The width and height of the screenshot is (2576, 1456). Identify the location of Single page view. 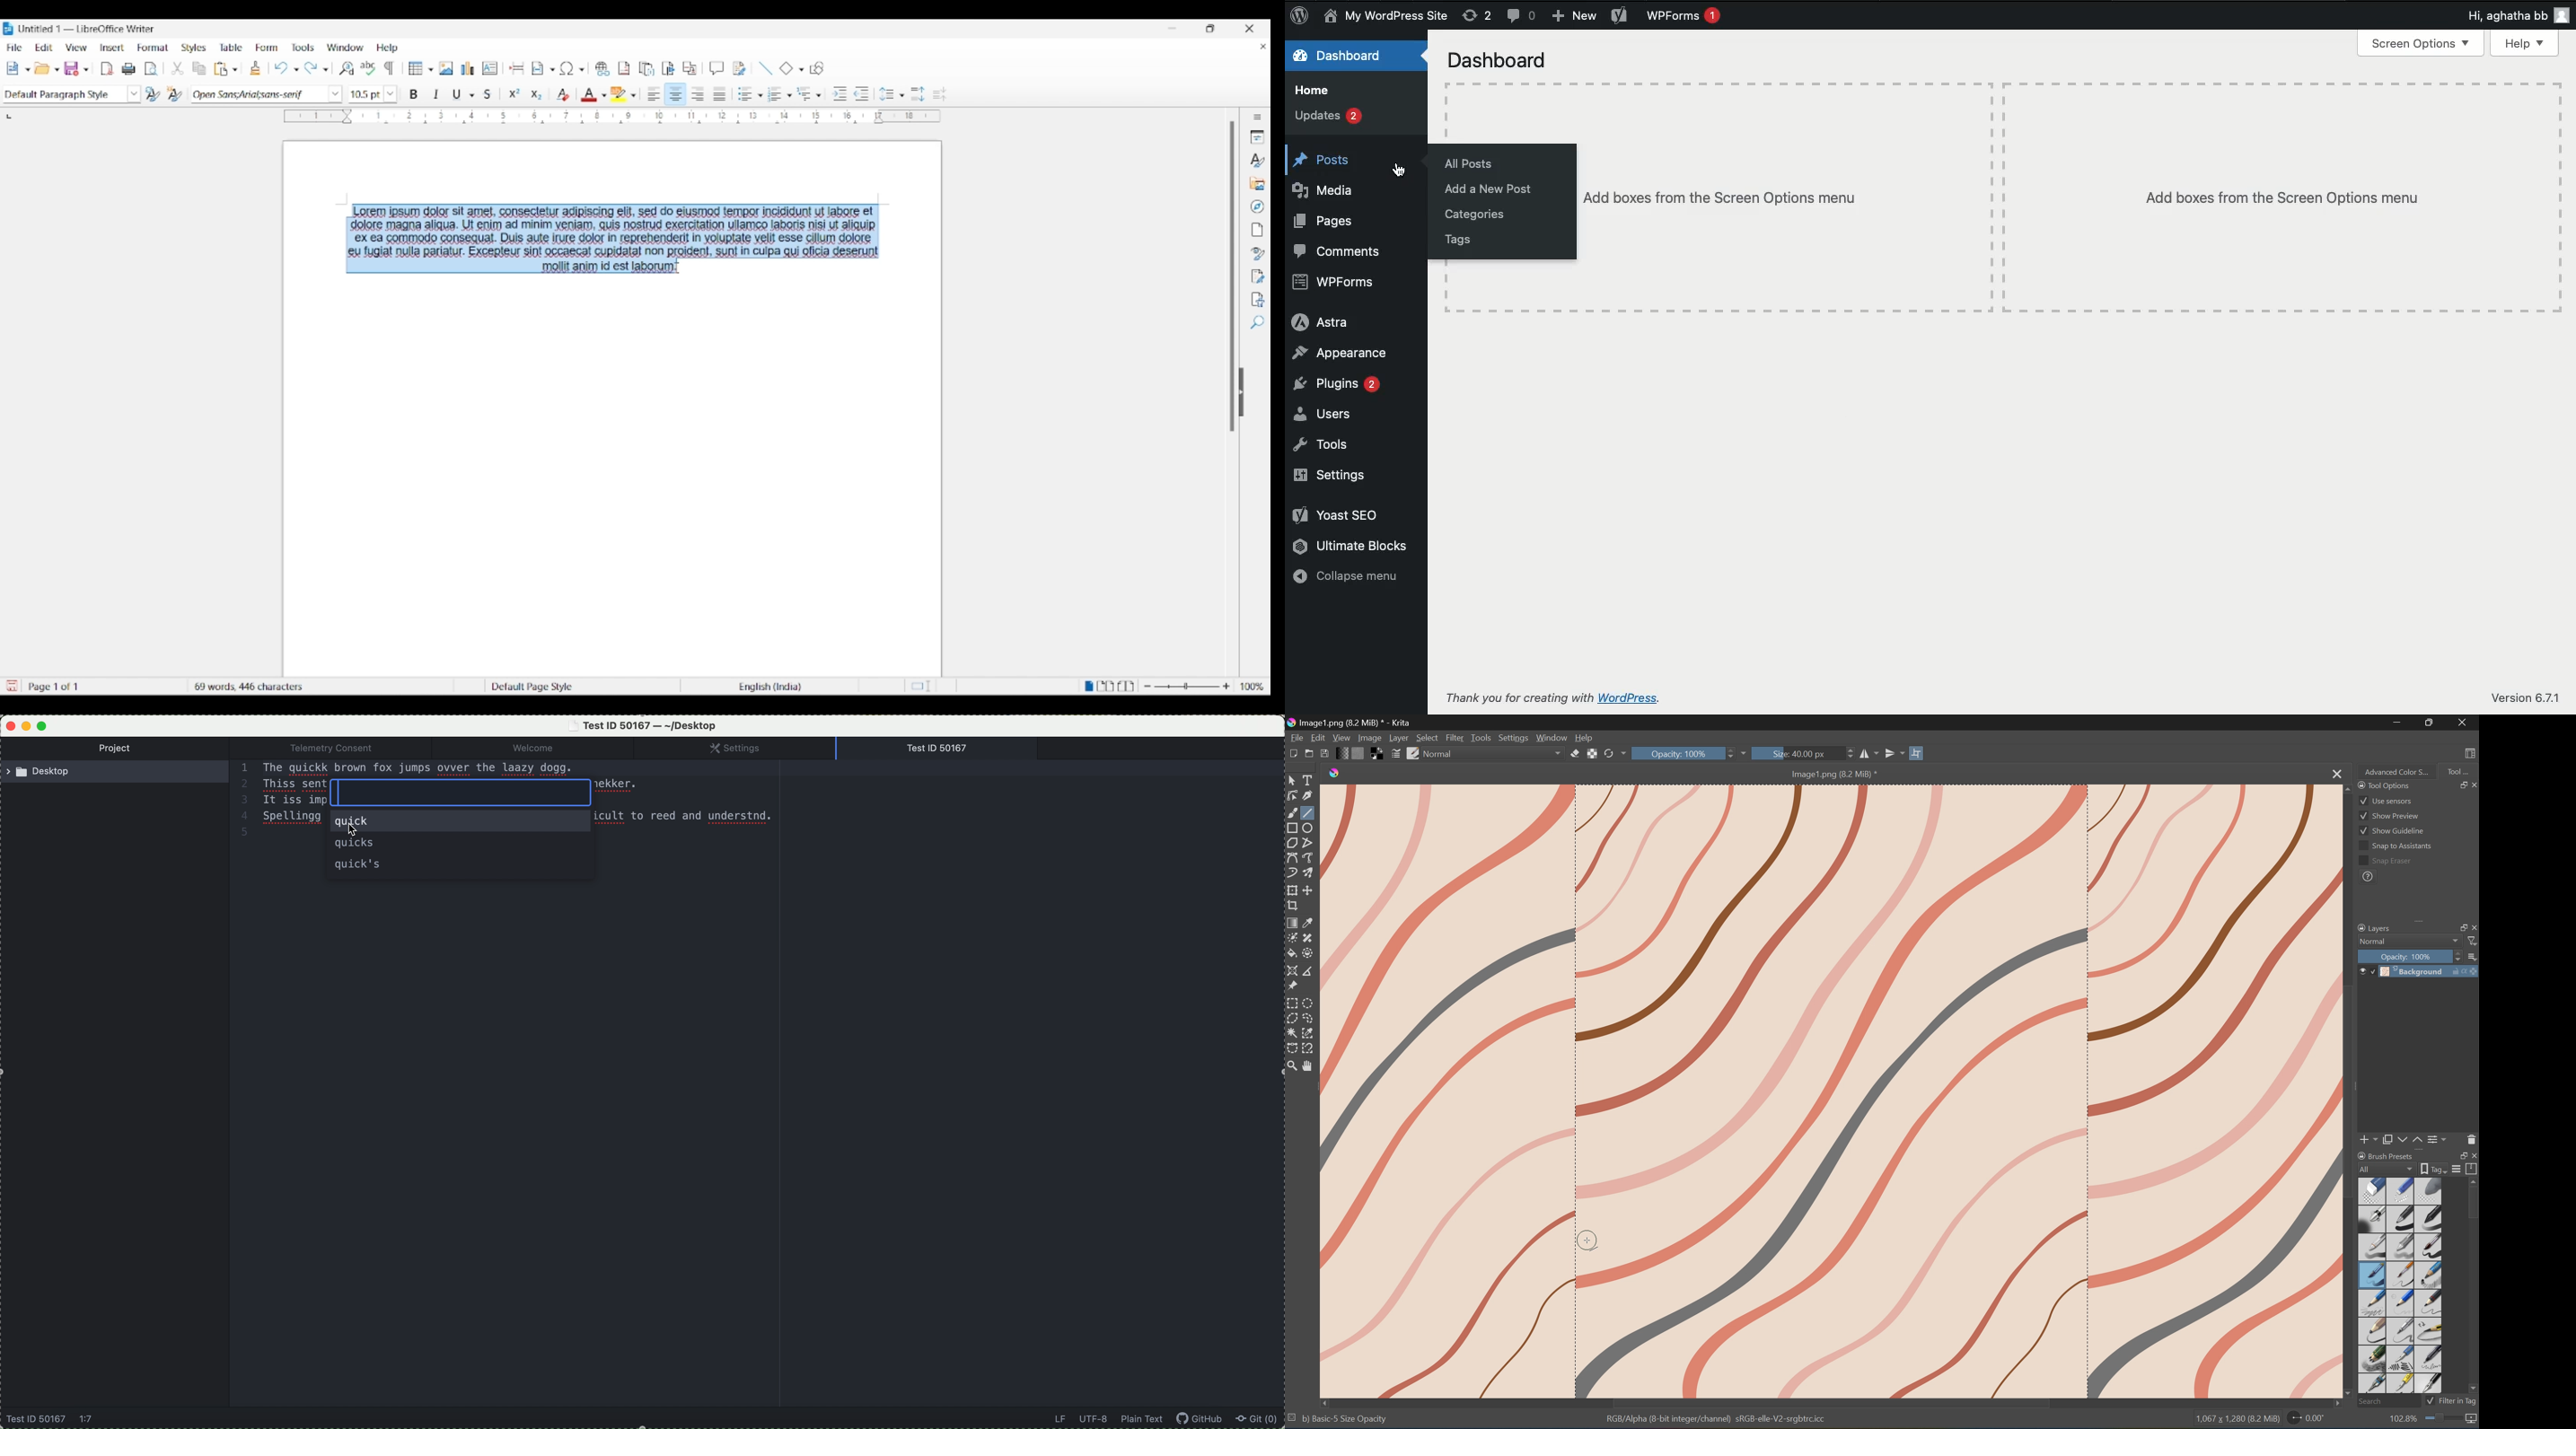
(1087, 686).